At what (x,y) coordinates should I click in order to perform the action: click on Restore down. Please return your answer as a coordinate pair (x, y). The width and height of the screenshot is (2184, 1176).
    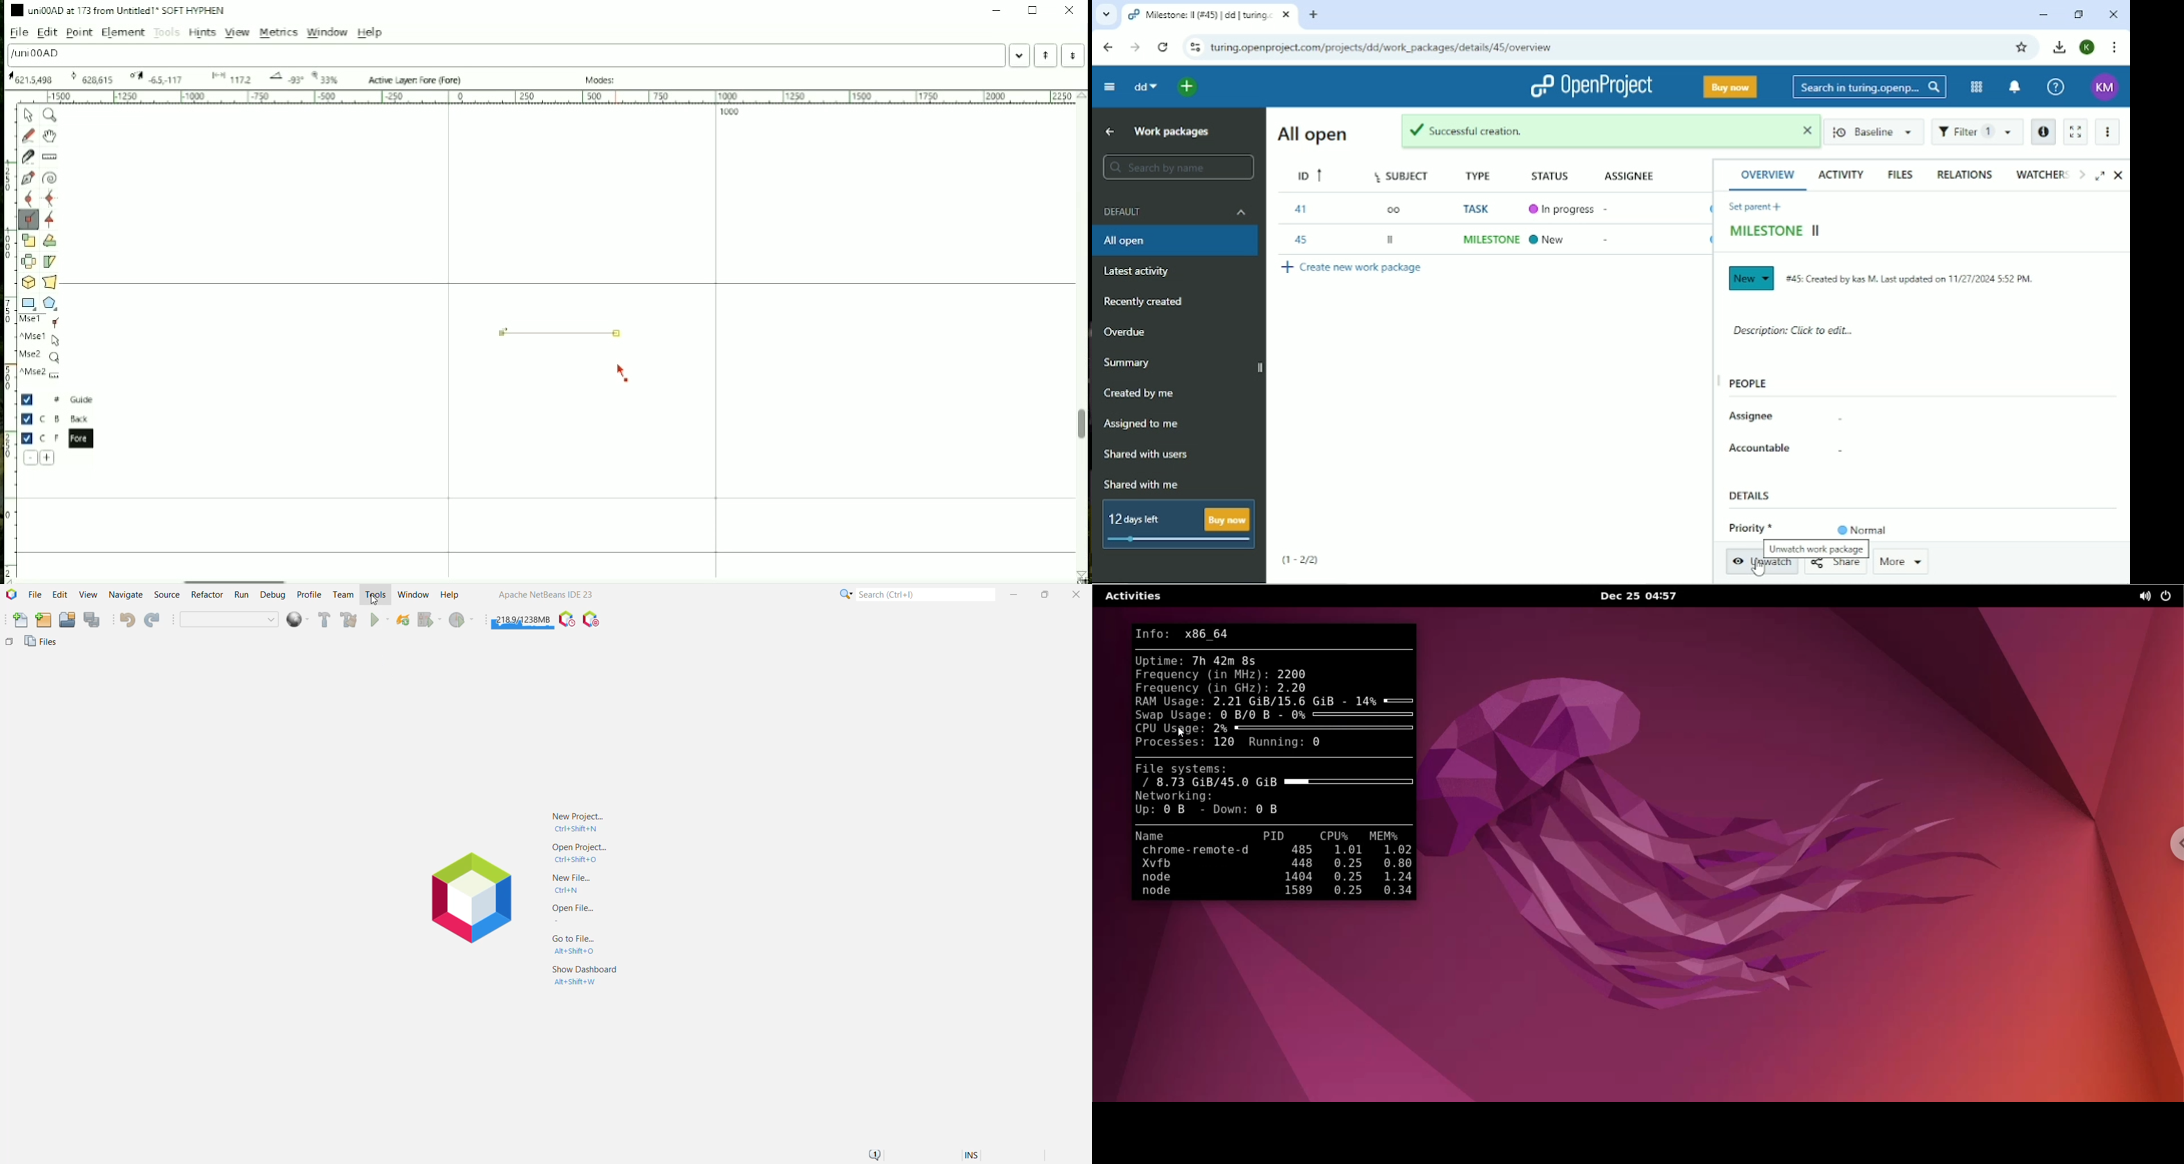
    Looking at the image, I should click on (2080, 15).